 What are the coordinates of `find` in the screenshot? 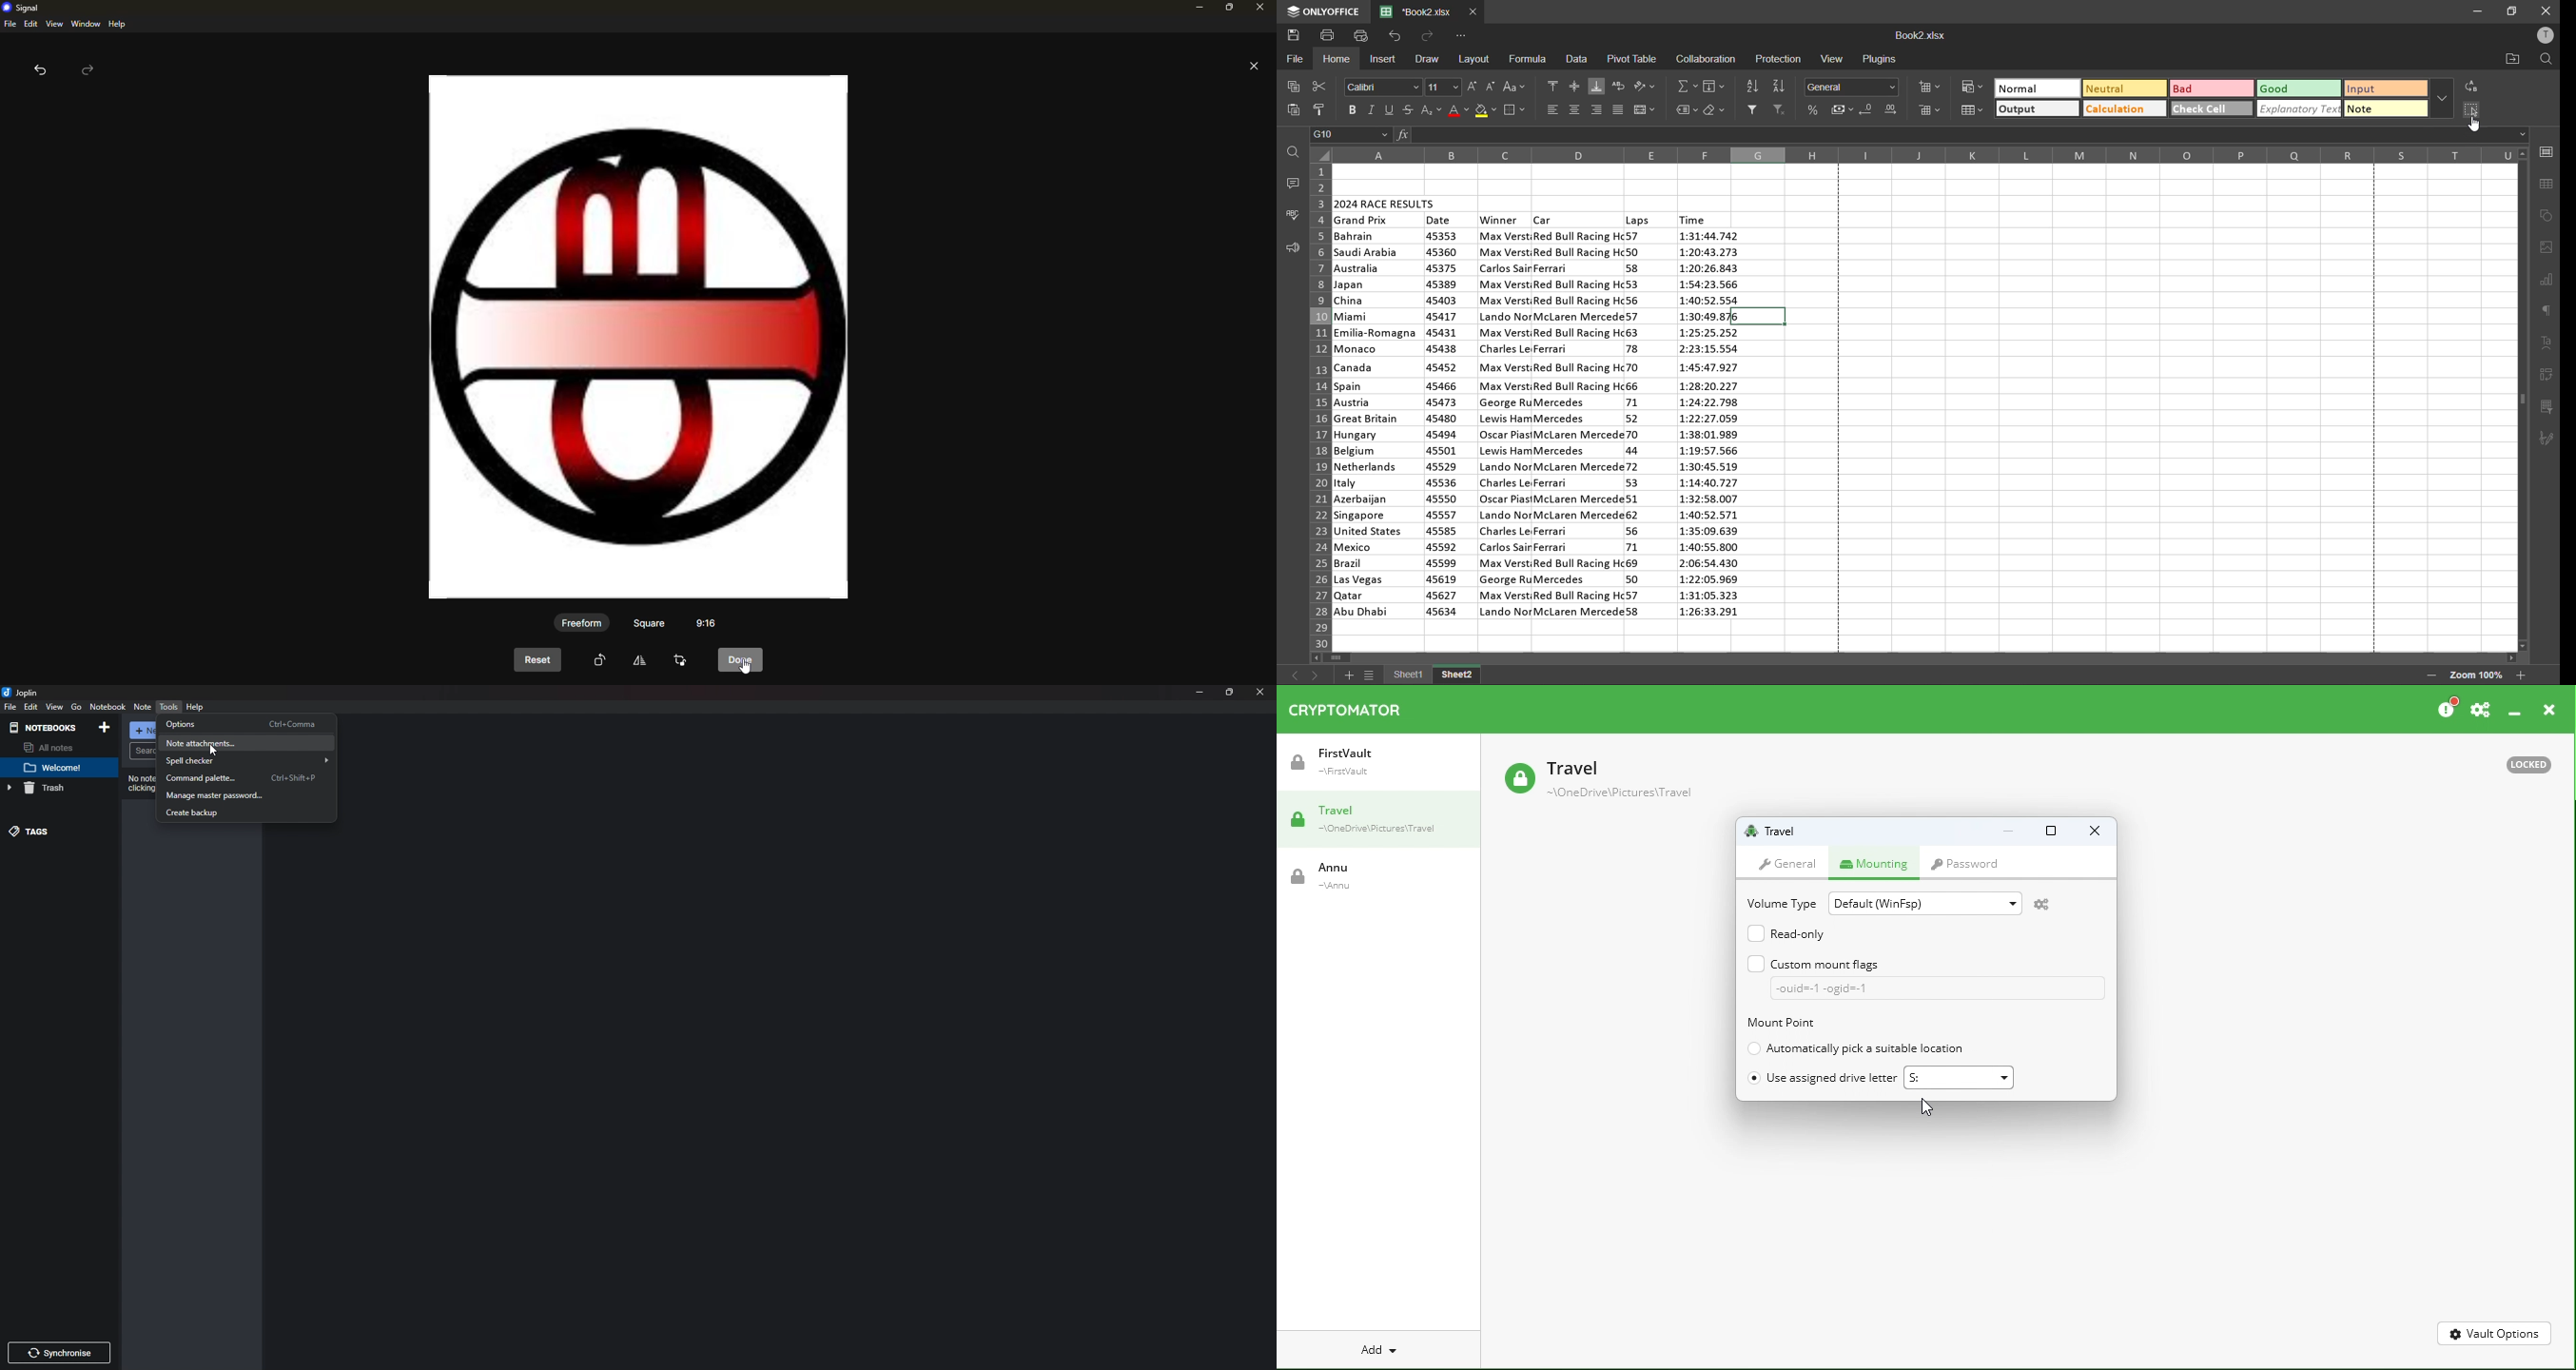 It's located at (1292, 153).